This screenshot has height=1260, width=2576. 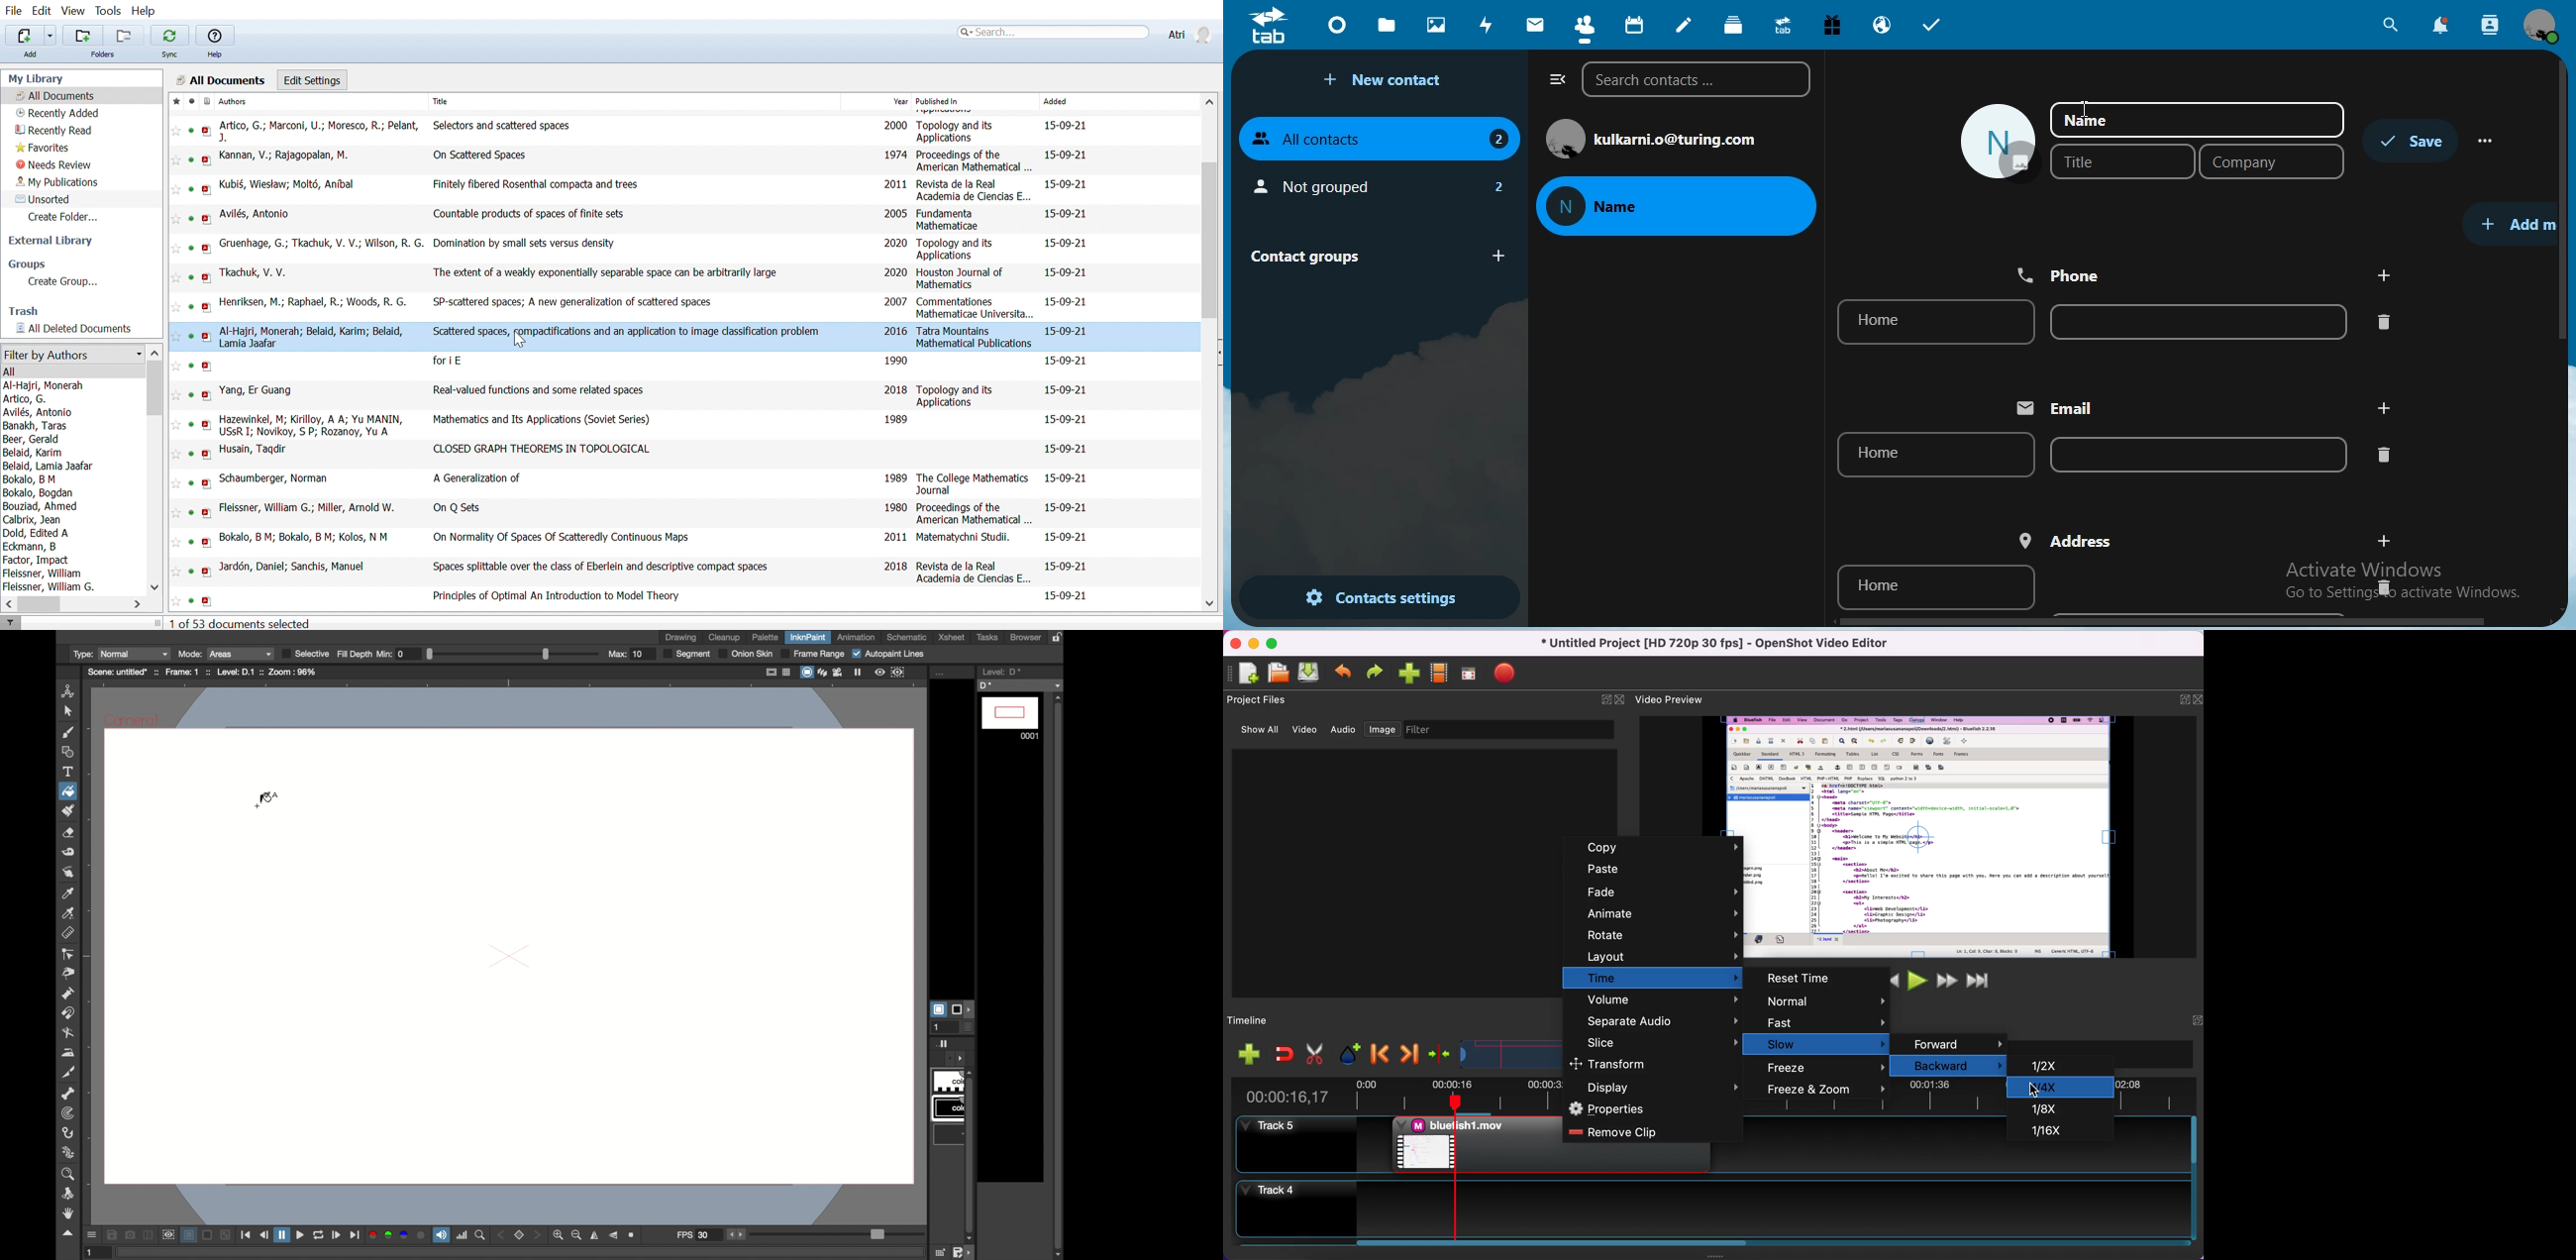 What do you see at coordinates (23, 35) in the screenshot?
I see `Add files` at bounding box center [23, 35].